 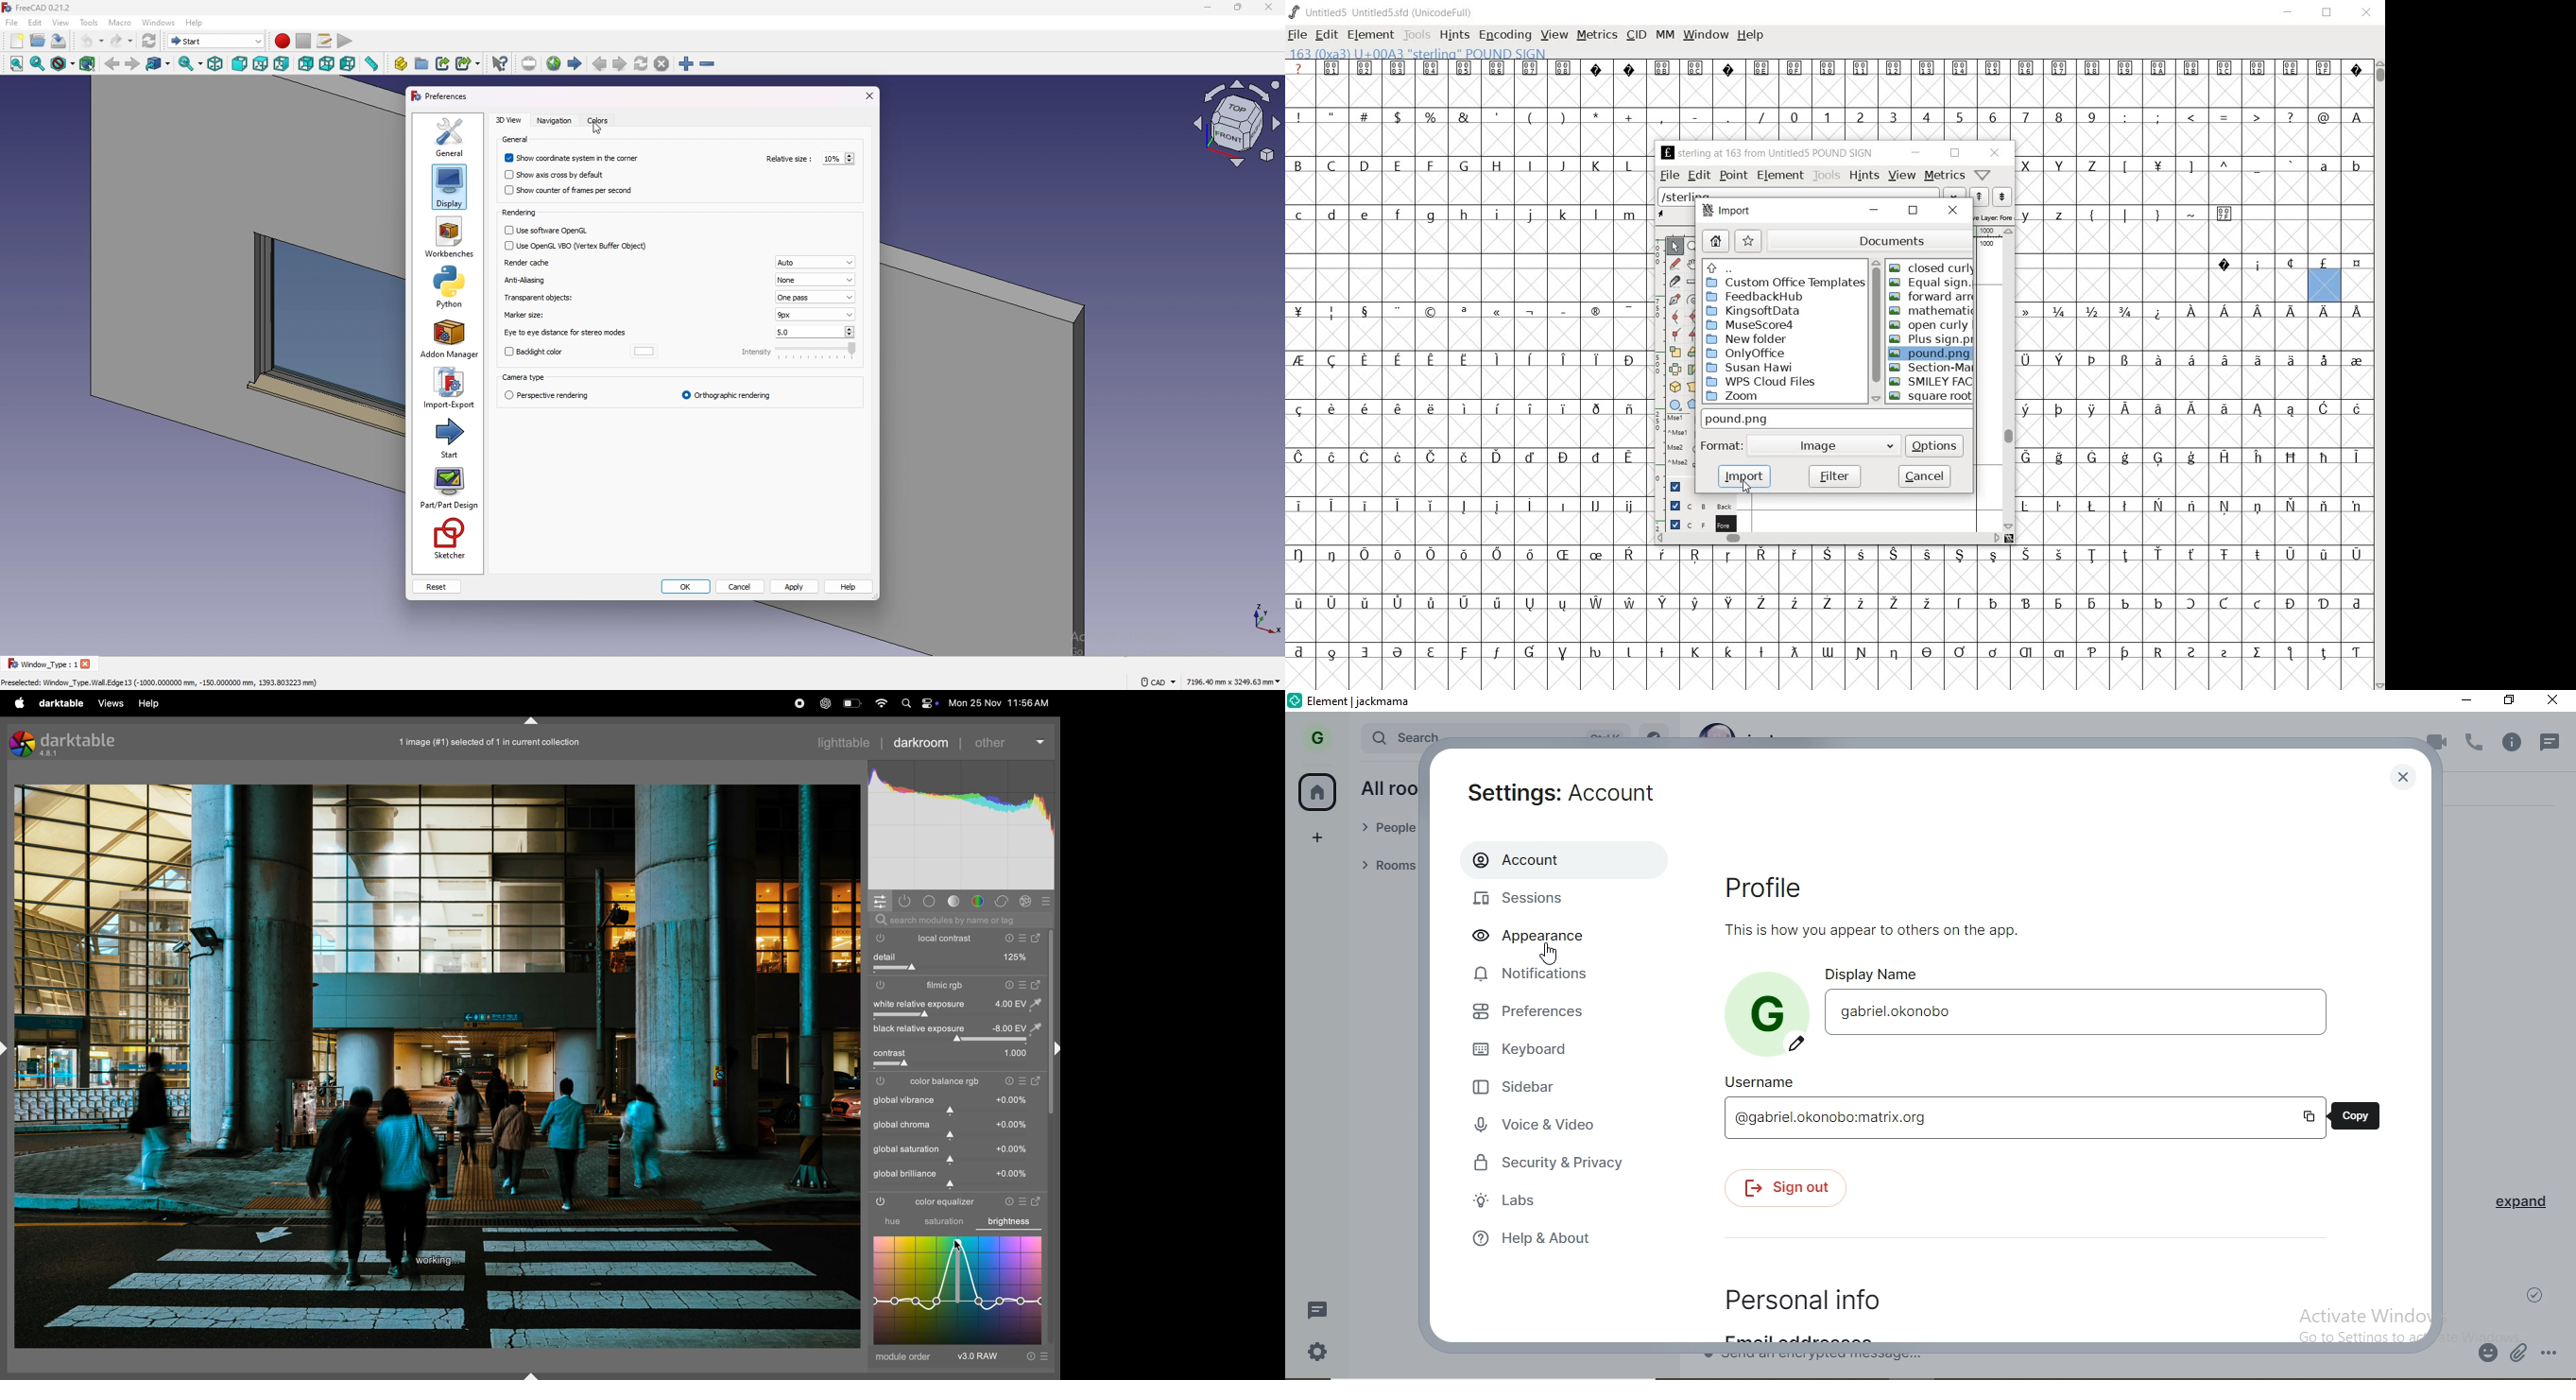 What do you see at coordinates (1004, 899) in the screenshot?
I see `correct` at bounding box center [1004, 899].